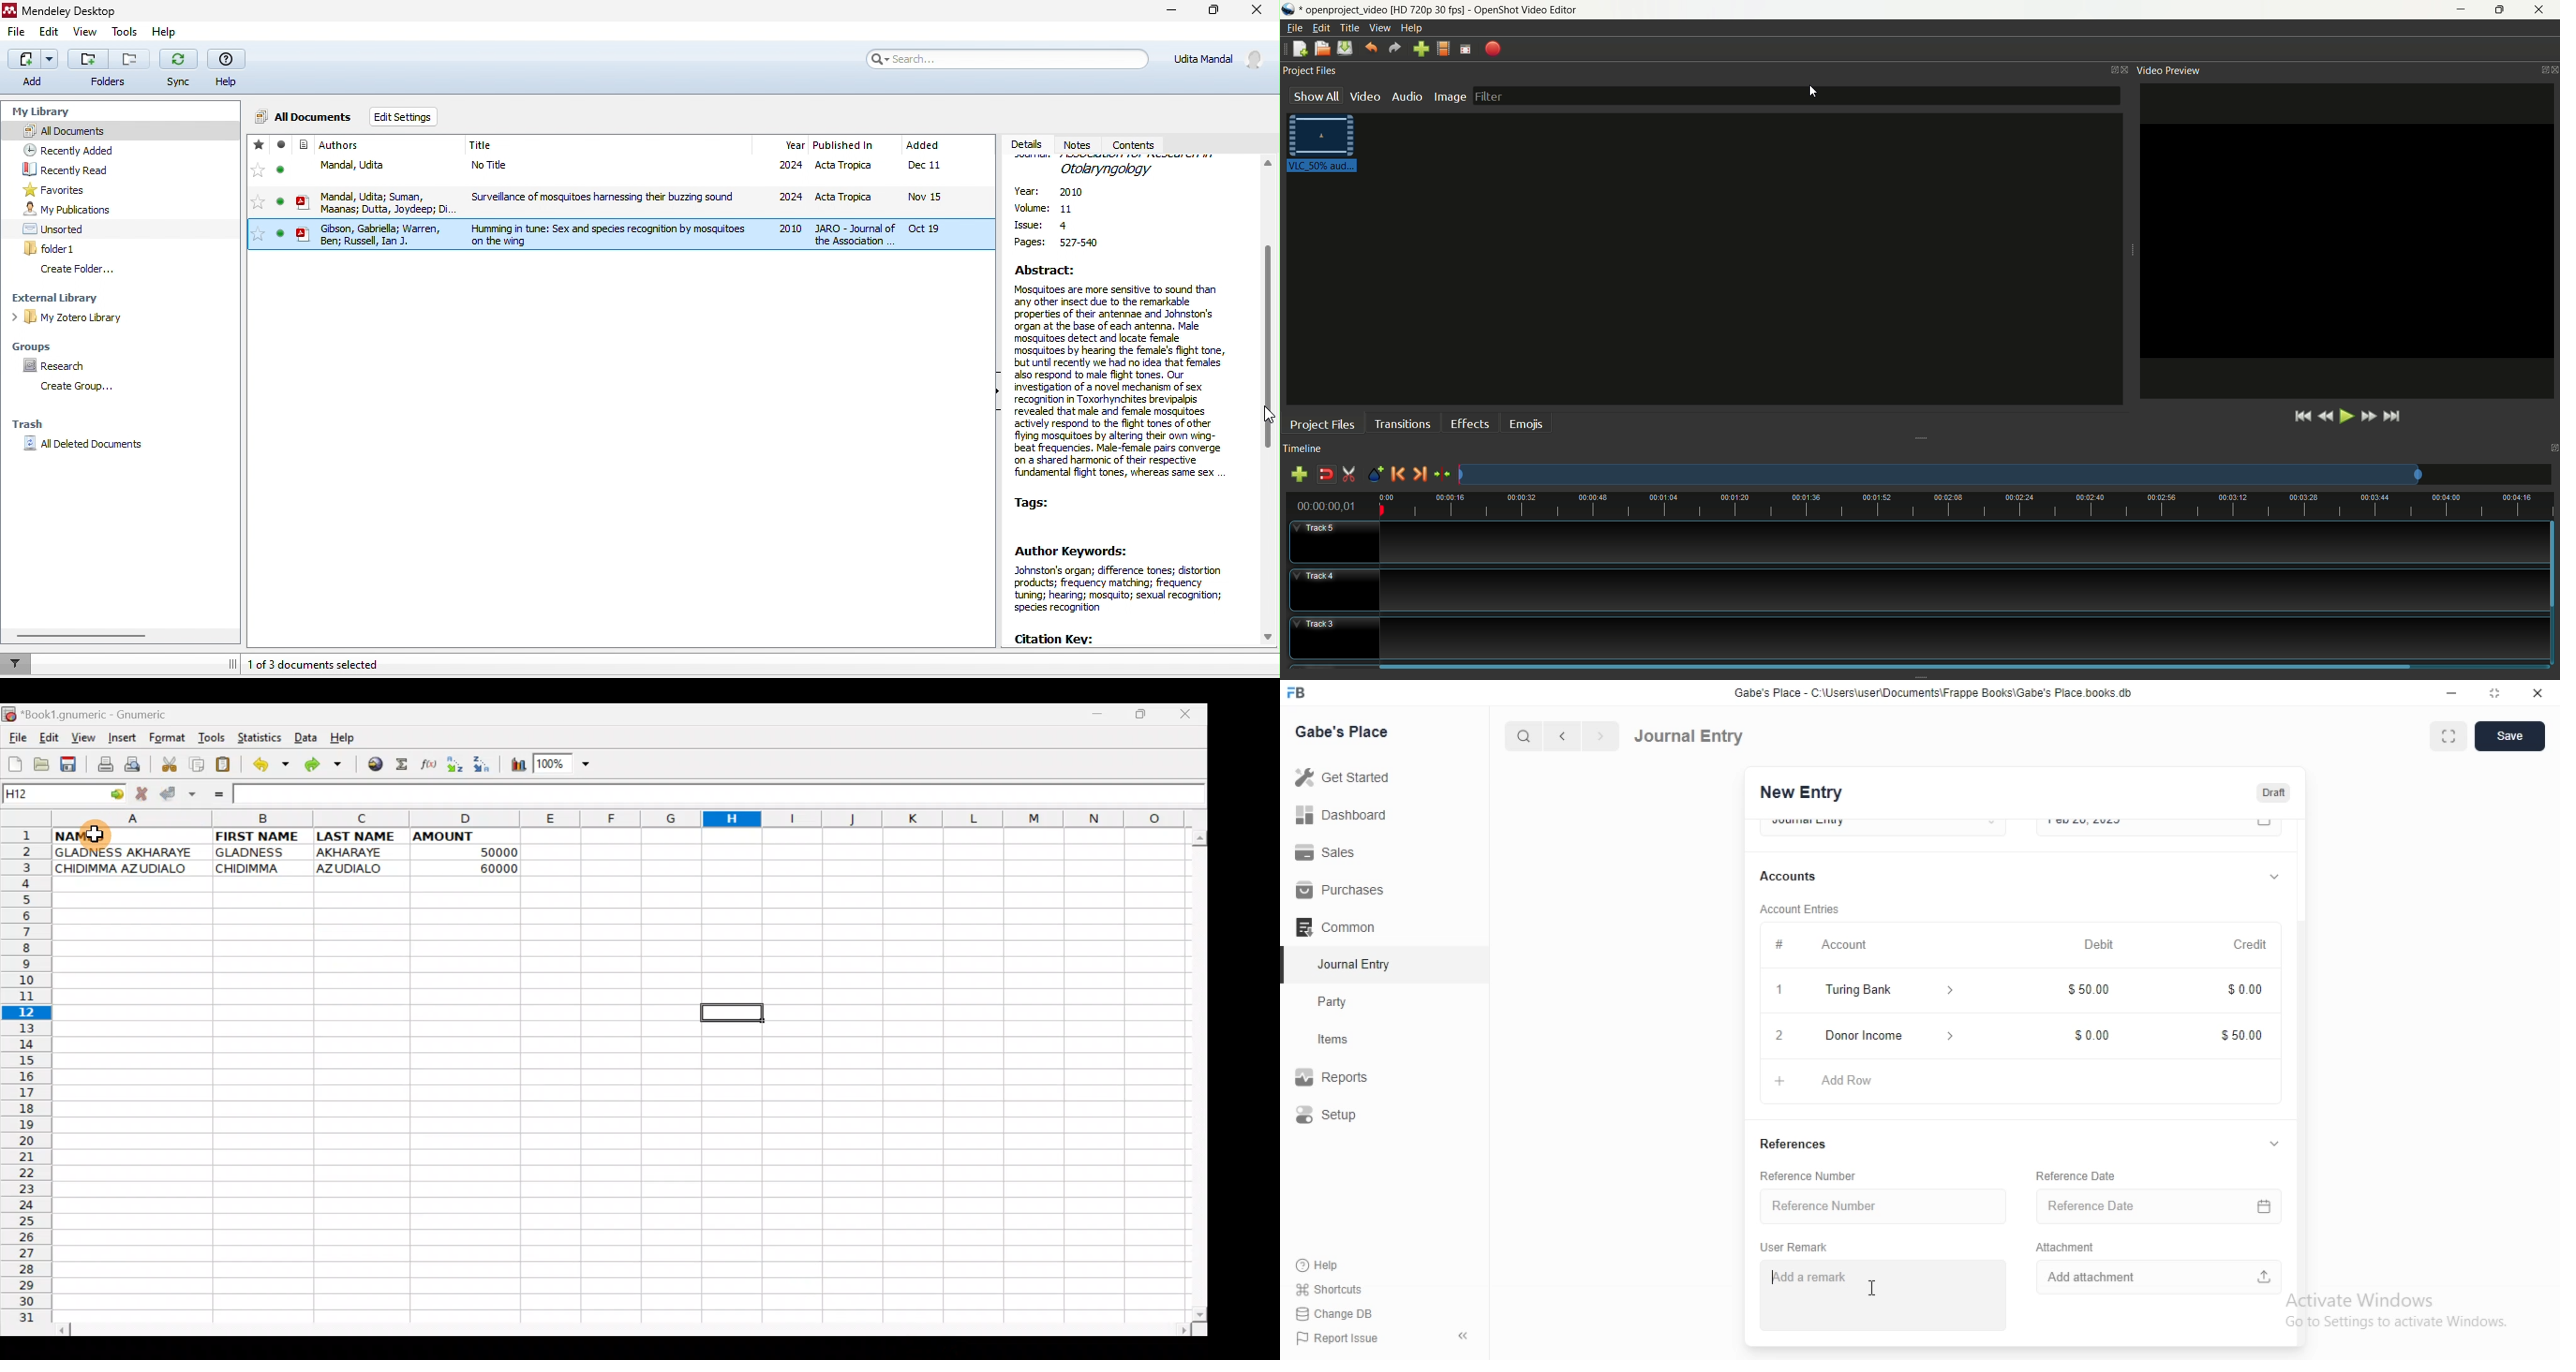  Describe the element at coordinates (214, 739) in the screenshot. I see `Tools` at that location.